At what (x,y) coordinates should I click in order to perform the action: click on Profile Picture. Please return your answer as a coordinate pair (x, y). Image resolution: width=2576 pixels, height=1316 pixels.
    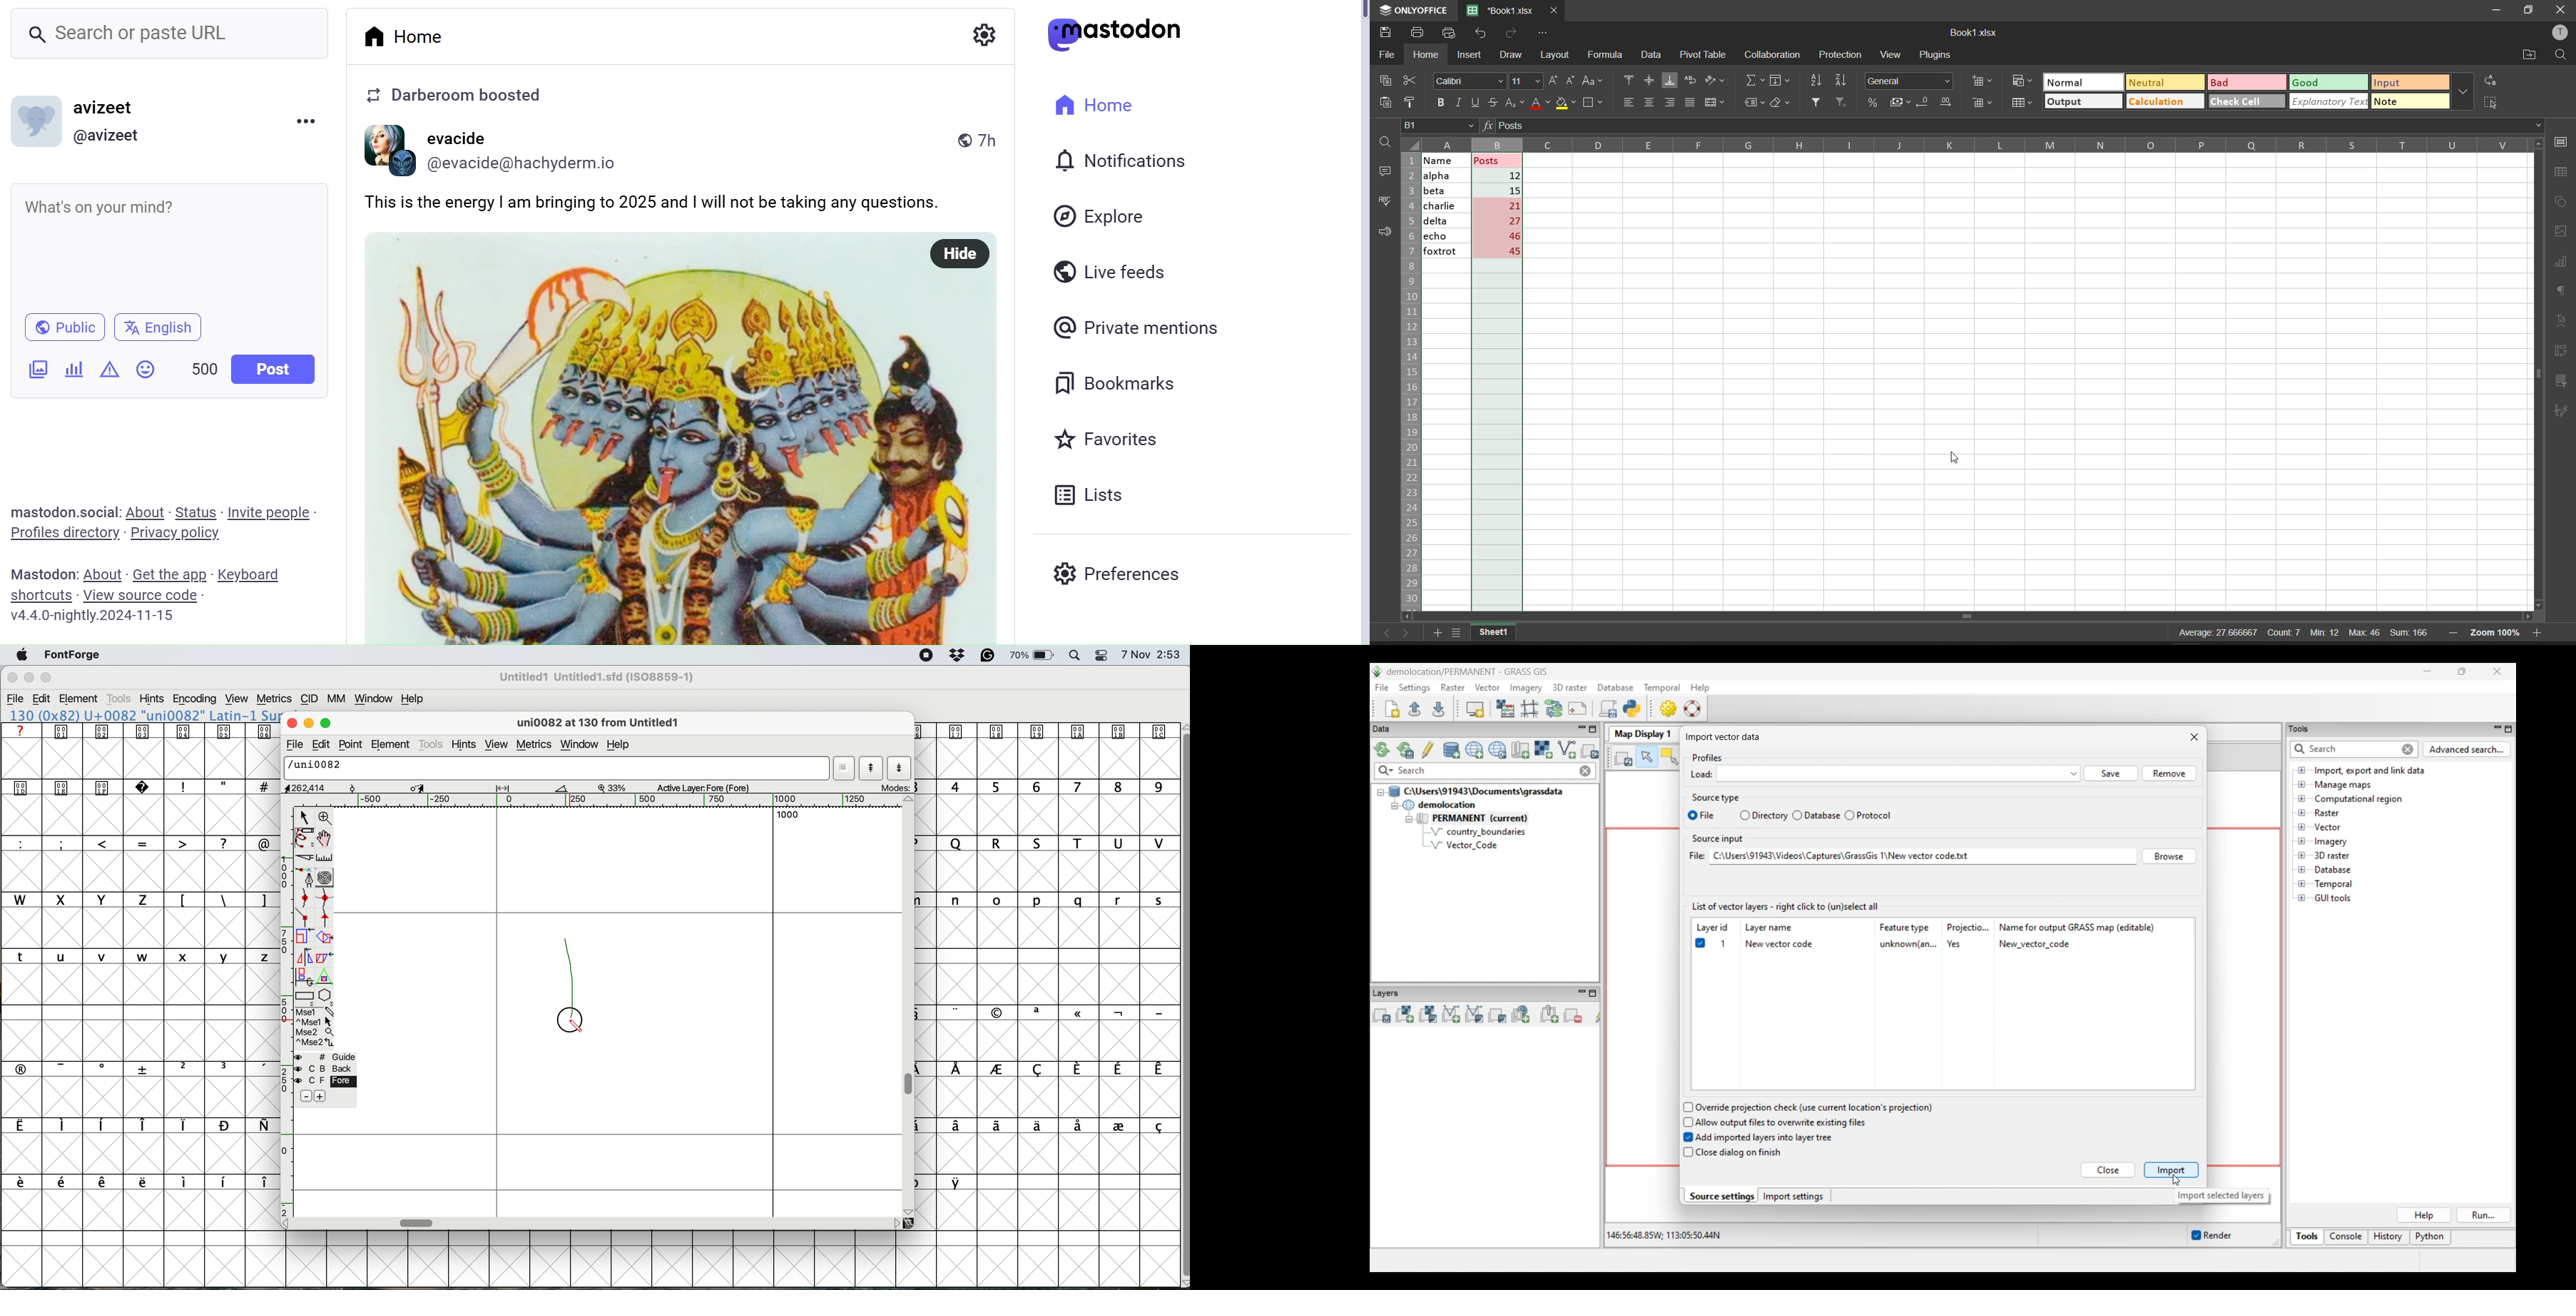
    Looking at the image, I should click on (37, 121).